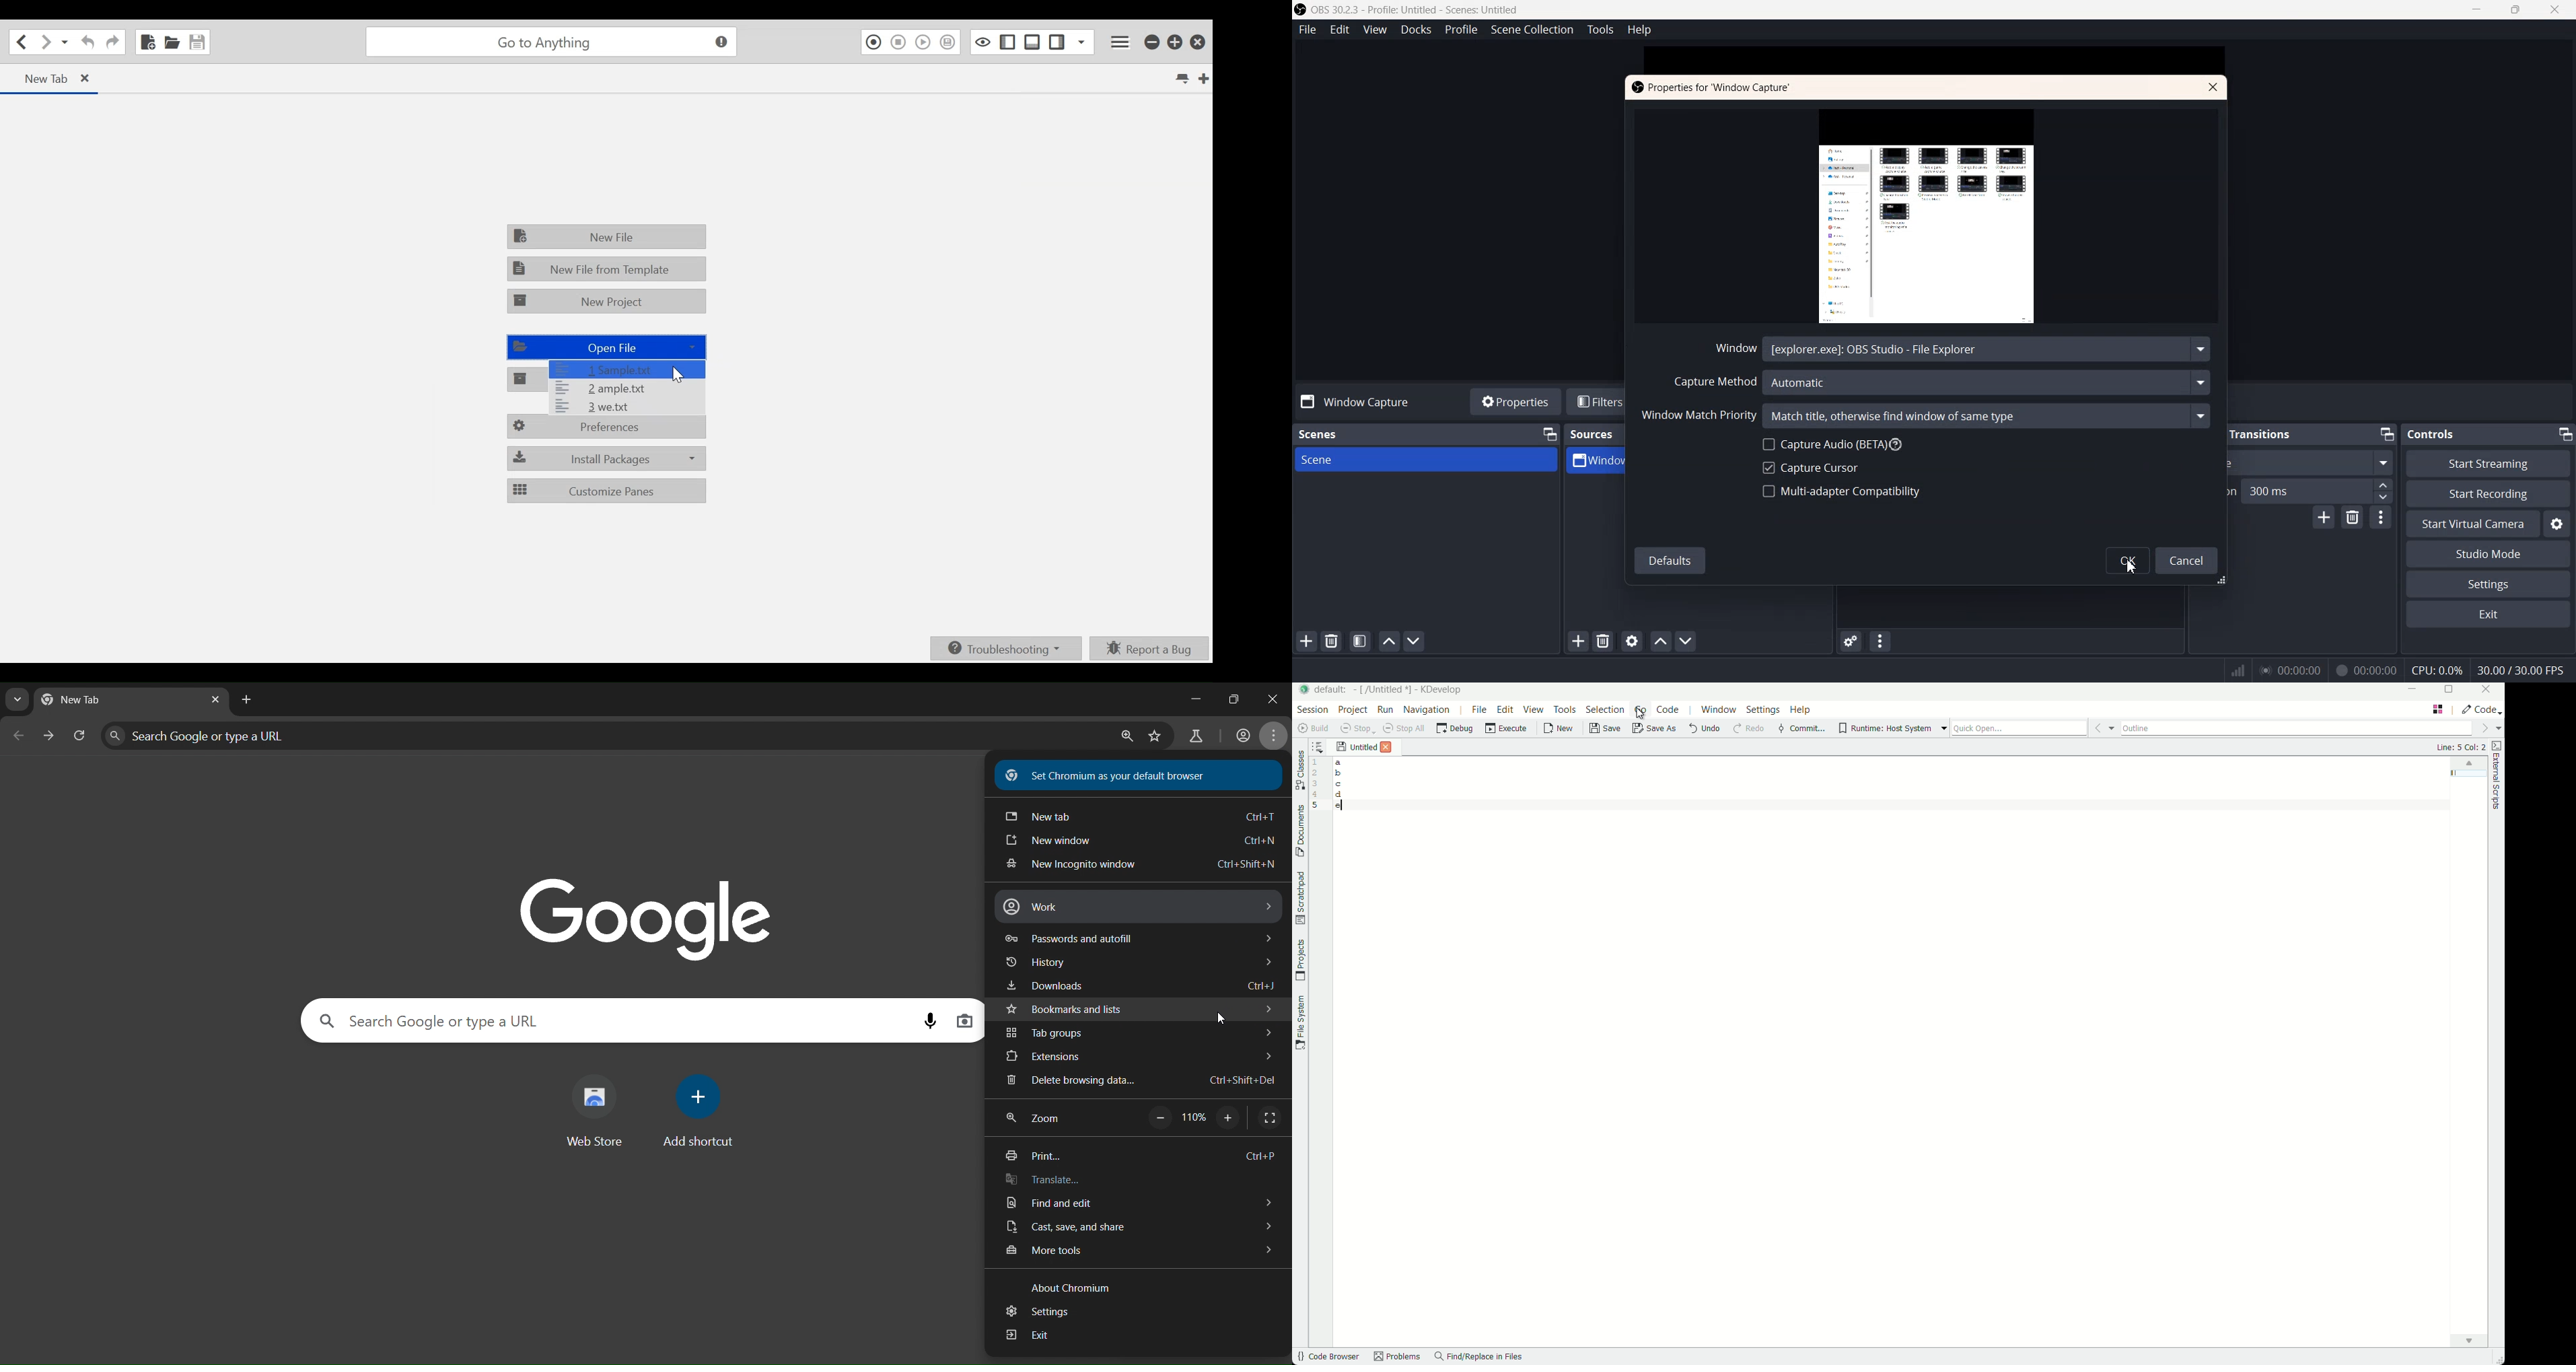 This screenshot has height=1372, width=2576. Describe the element at coordinates (1318, 434) in the screenshot. I see `Scenes` at that location.